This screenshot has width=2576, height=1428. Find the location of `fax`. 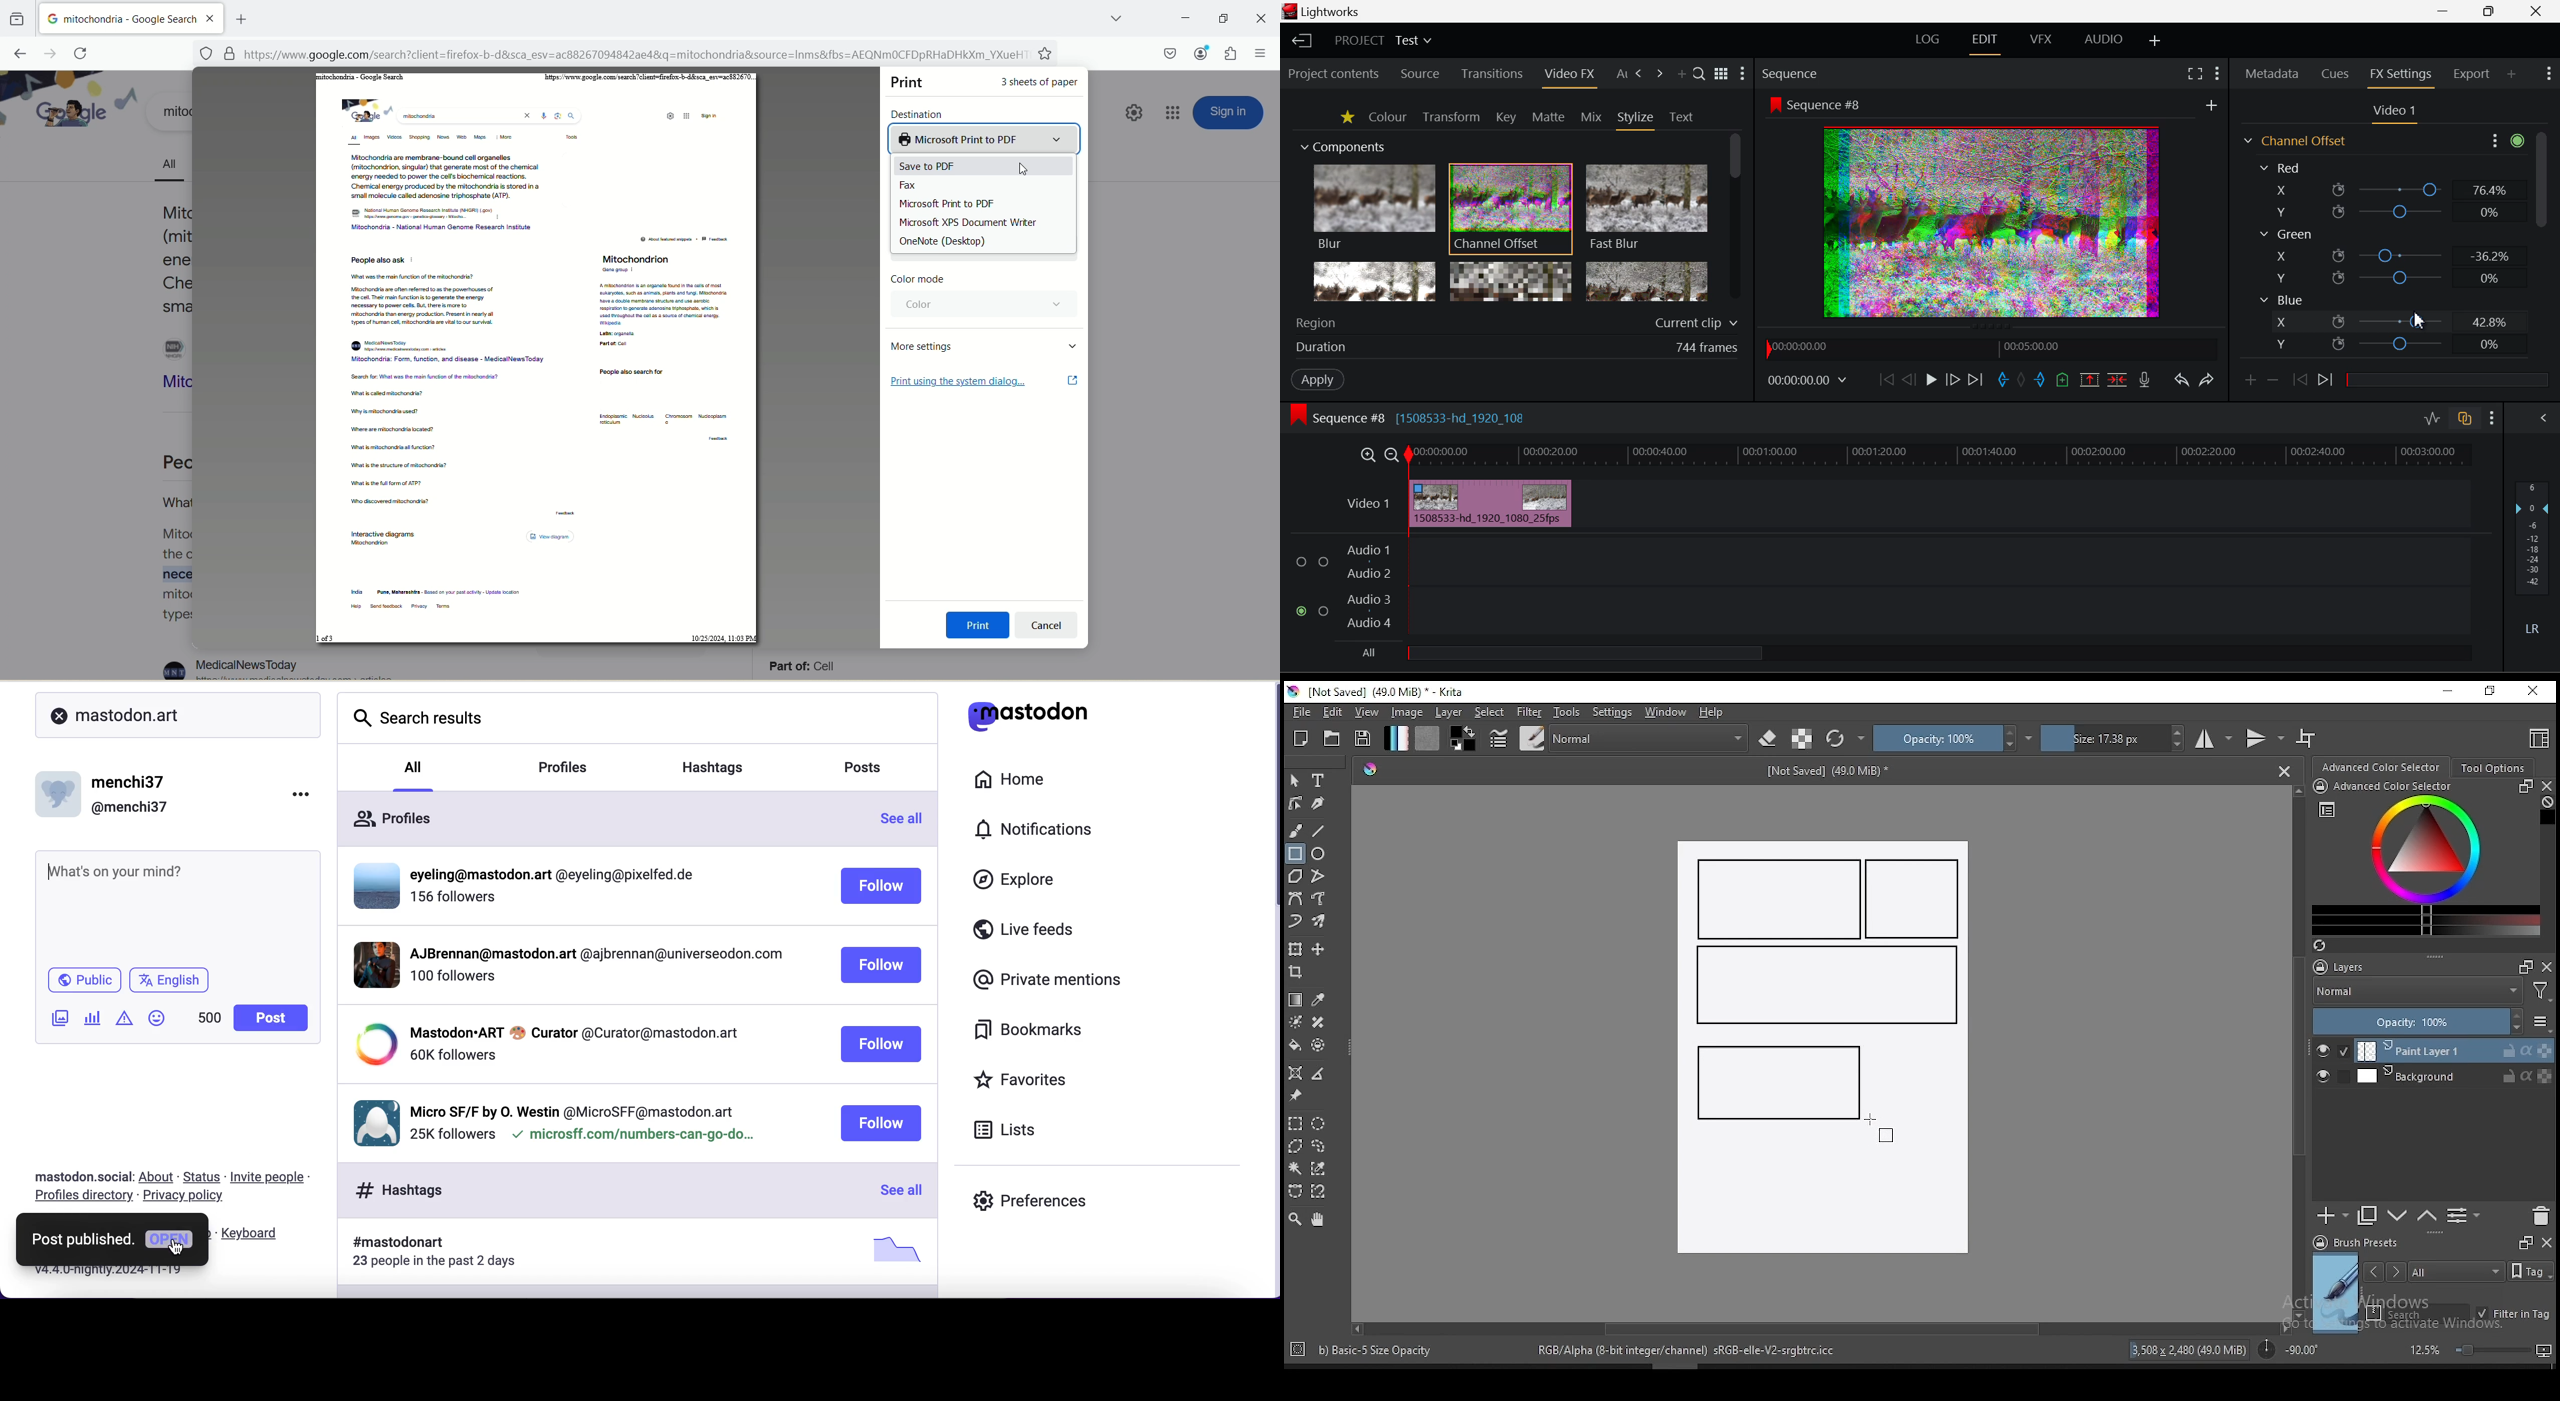

fax is located at coordinates (985, 185).